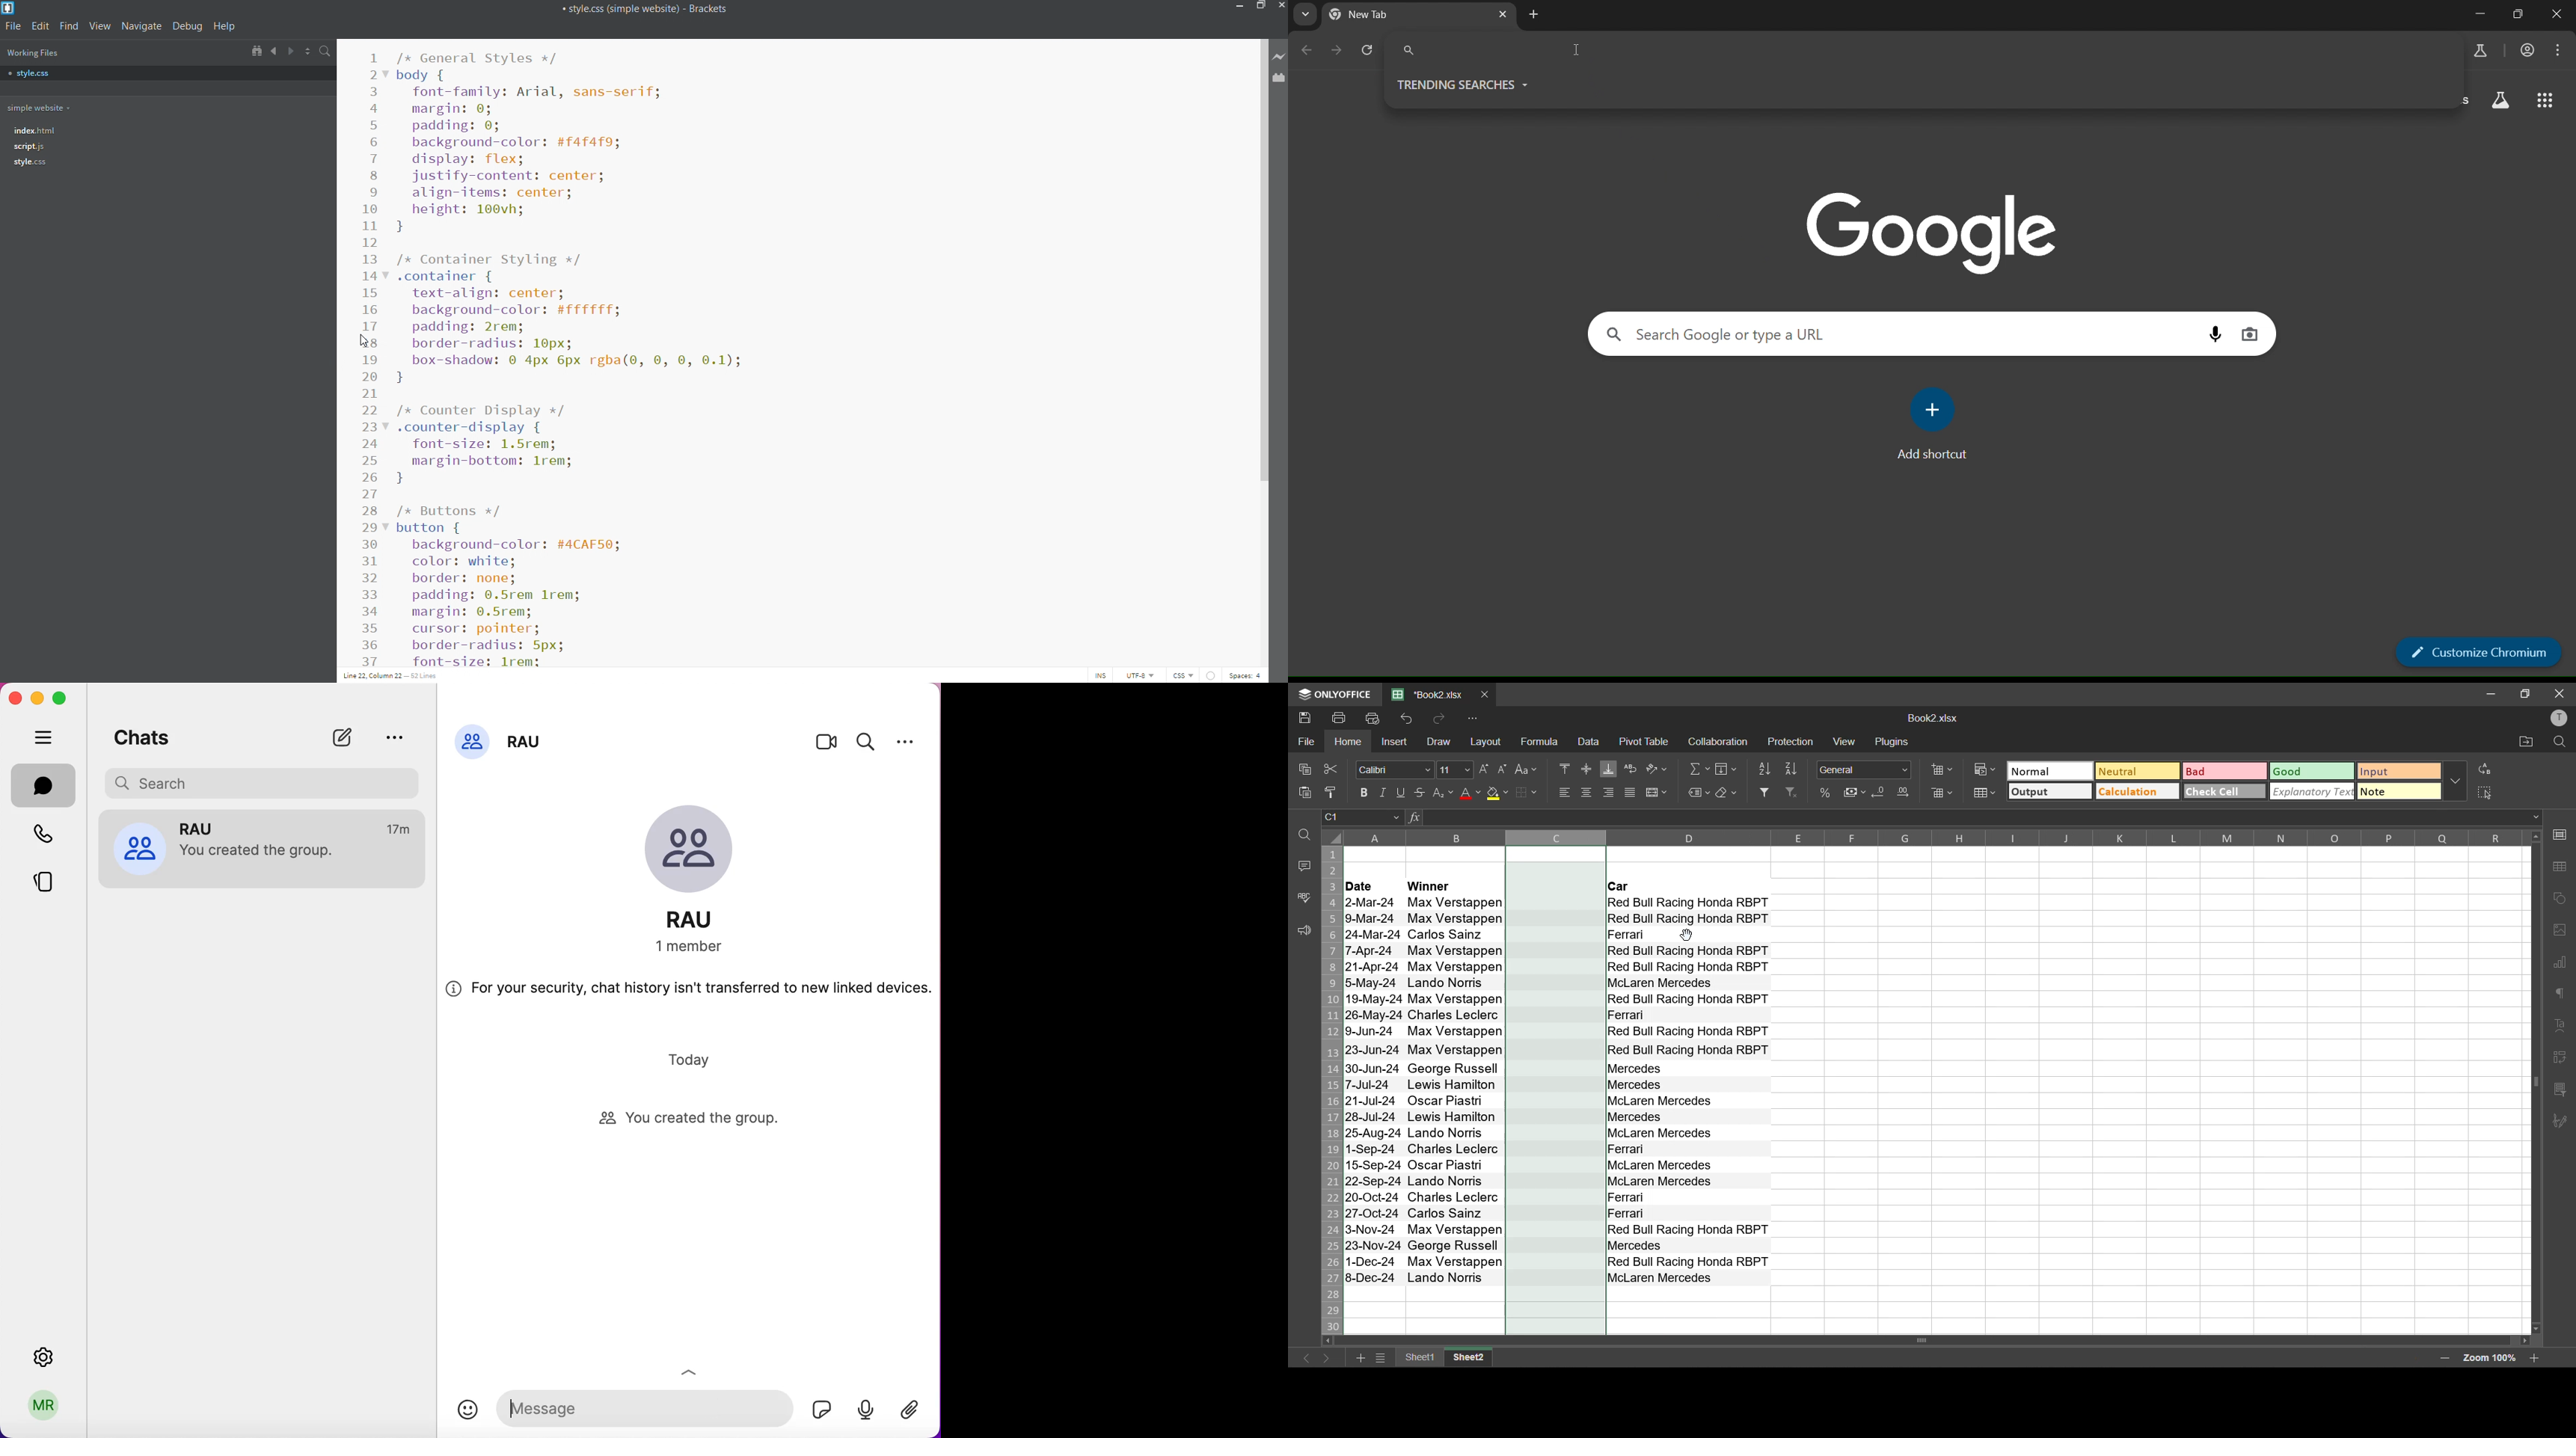 The width and height of the screenshot is (2576, 1456). Describe the element at coordinates (348, 737) in the screenshot. I see `write` at that location.